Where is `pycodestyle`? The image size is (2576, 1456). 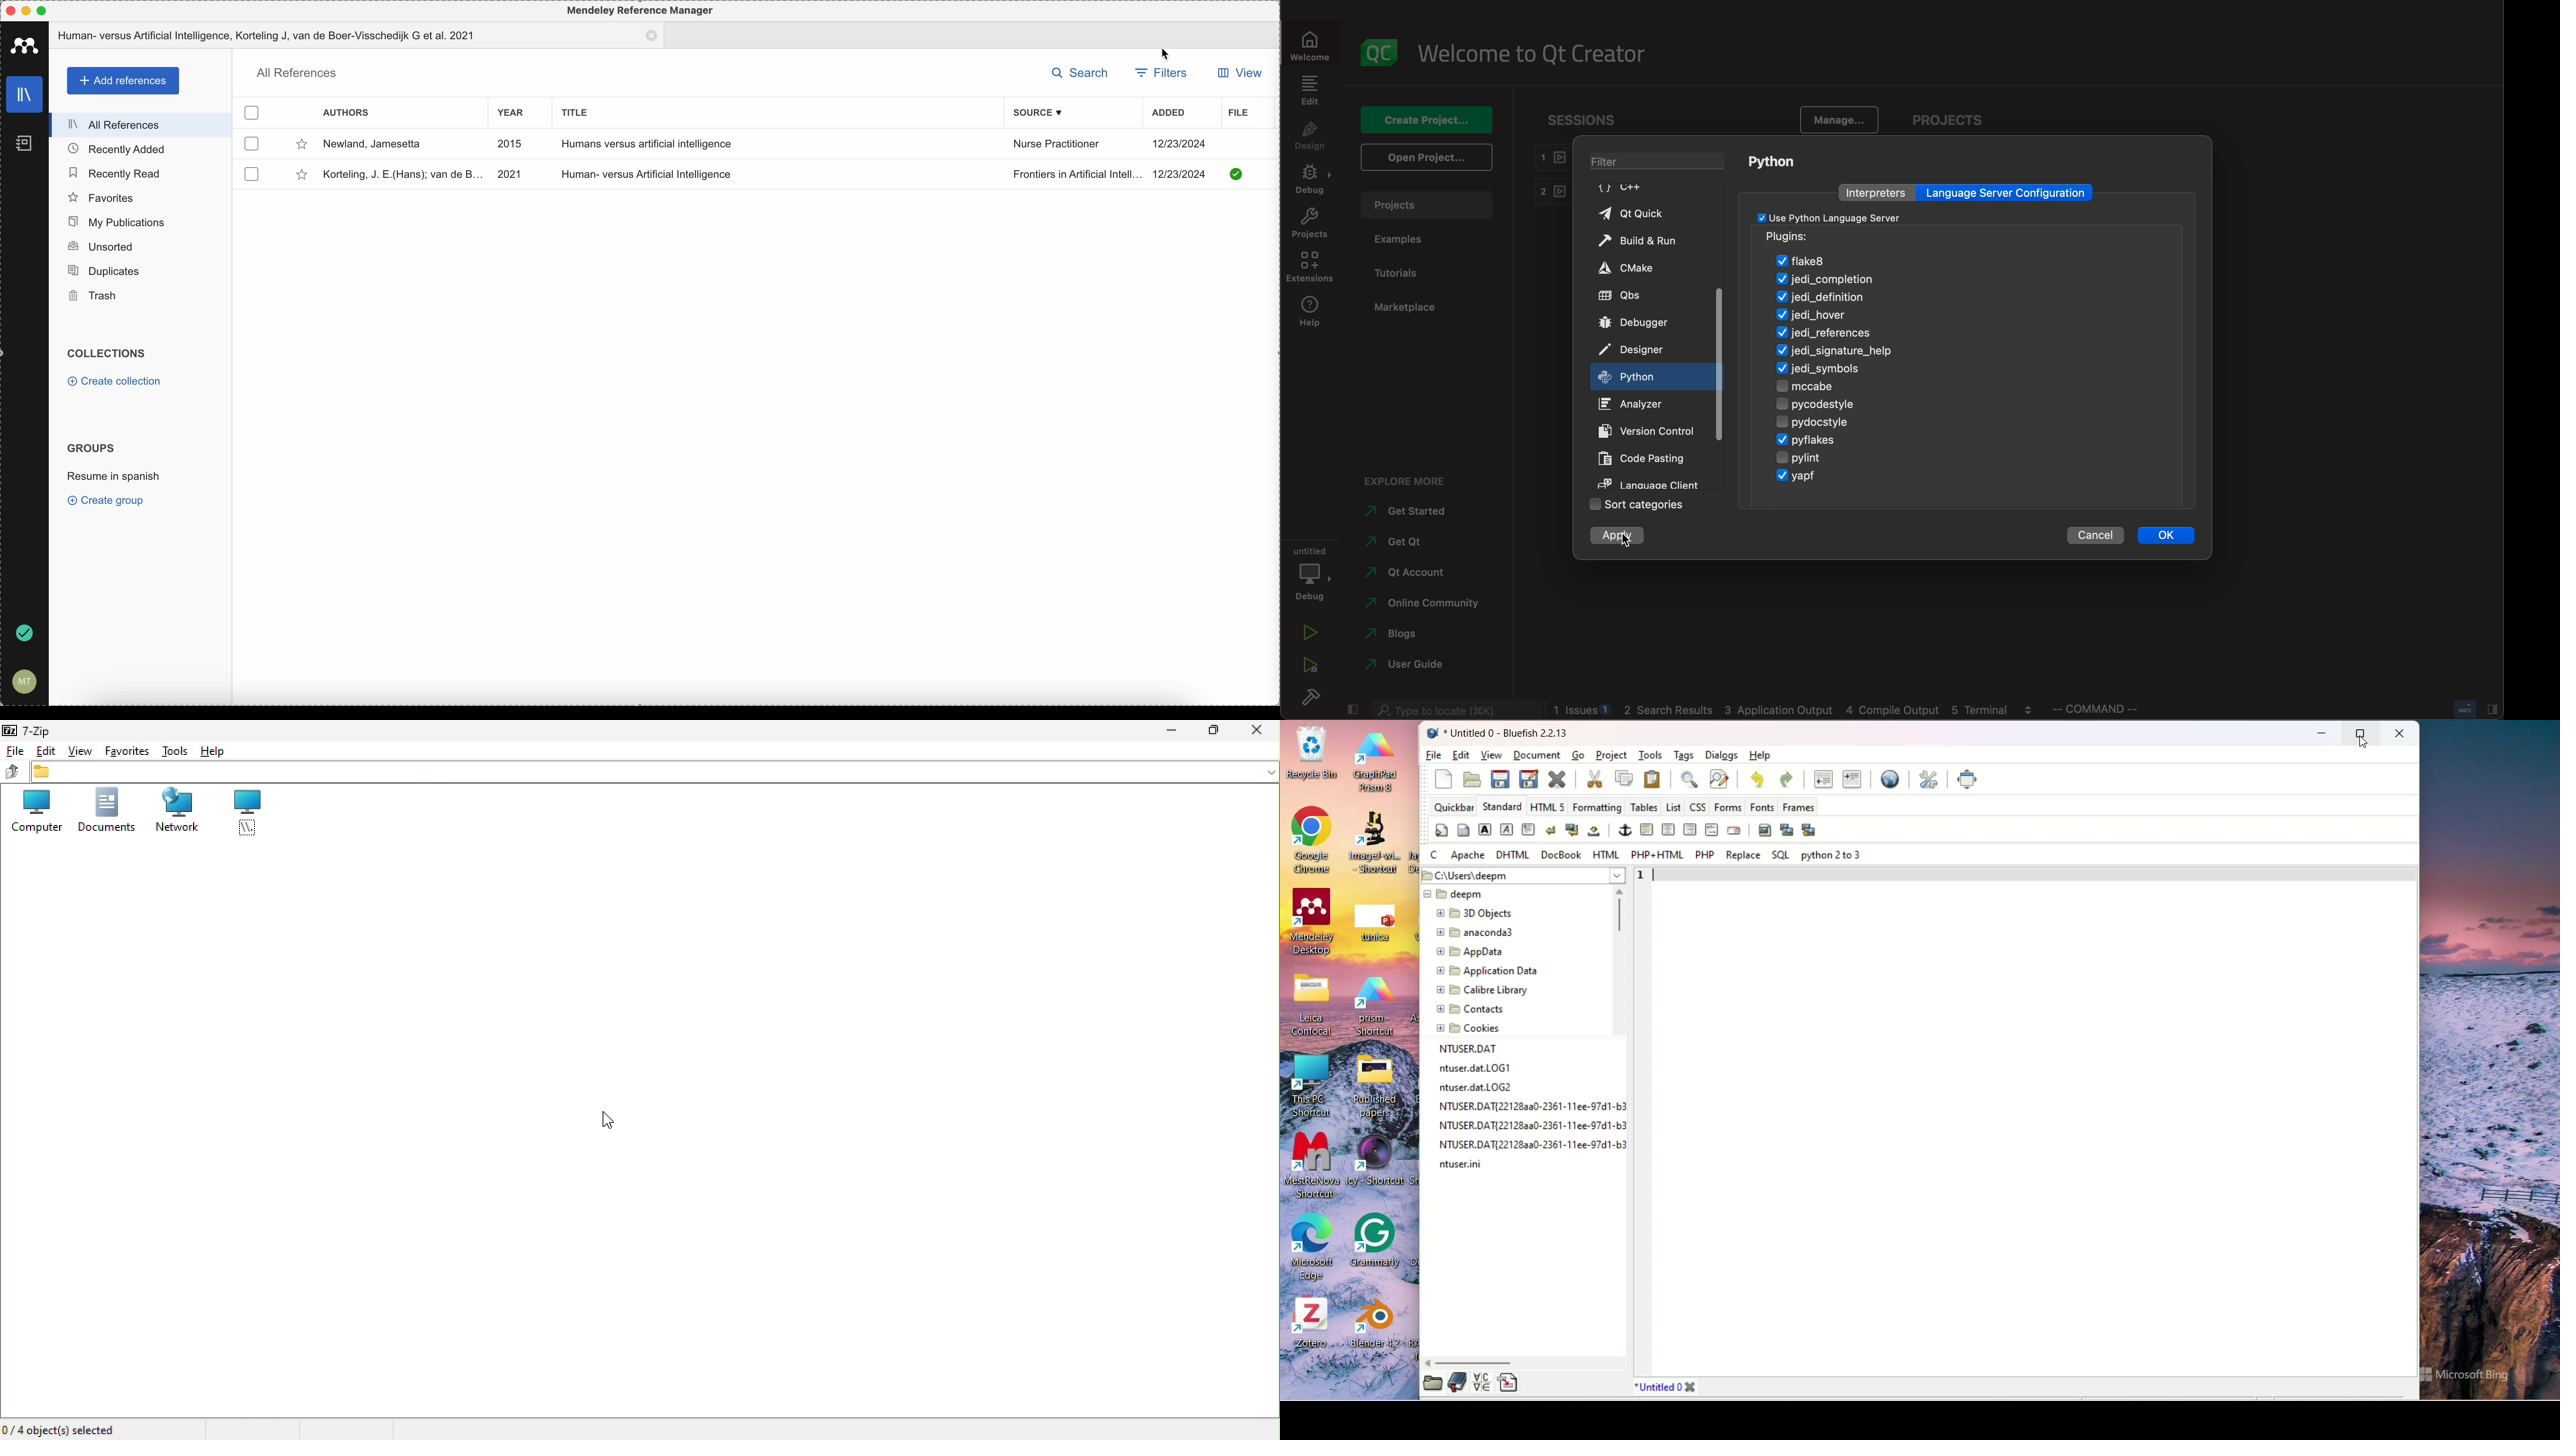 pycodestyle is located at coordinates (1817, 405).